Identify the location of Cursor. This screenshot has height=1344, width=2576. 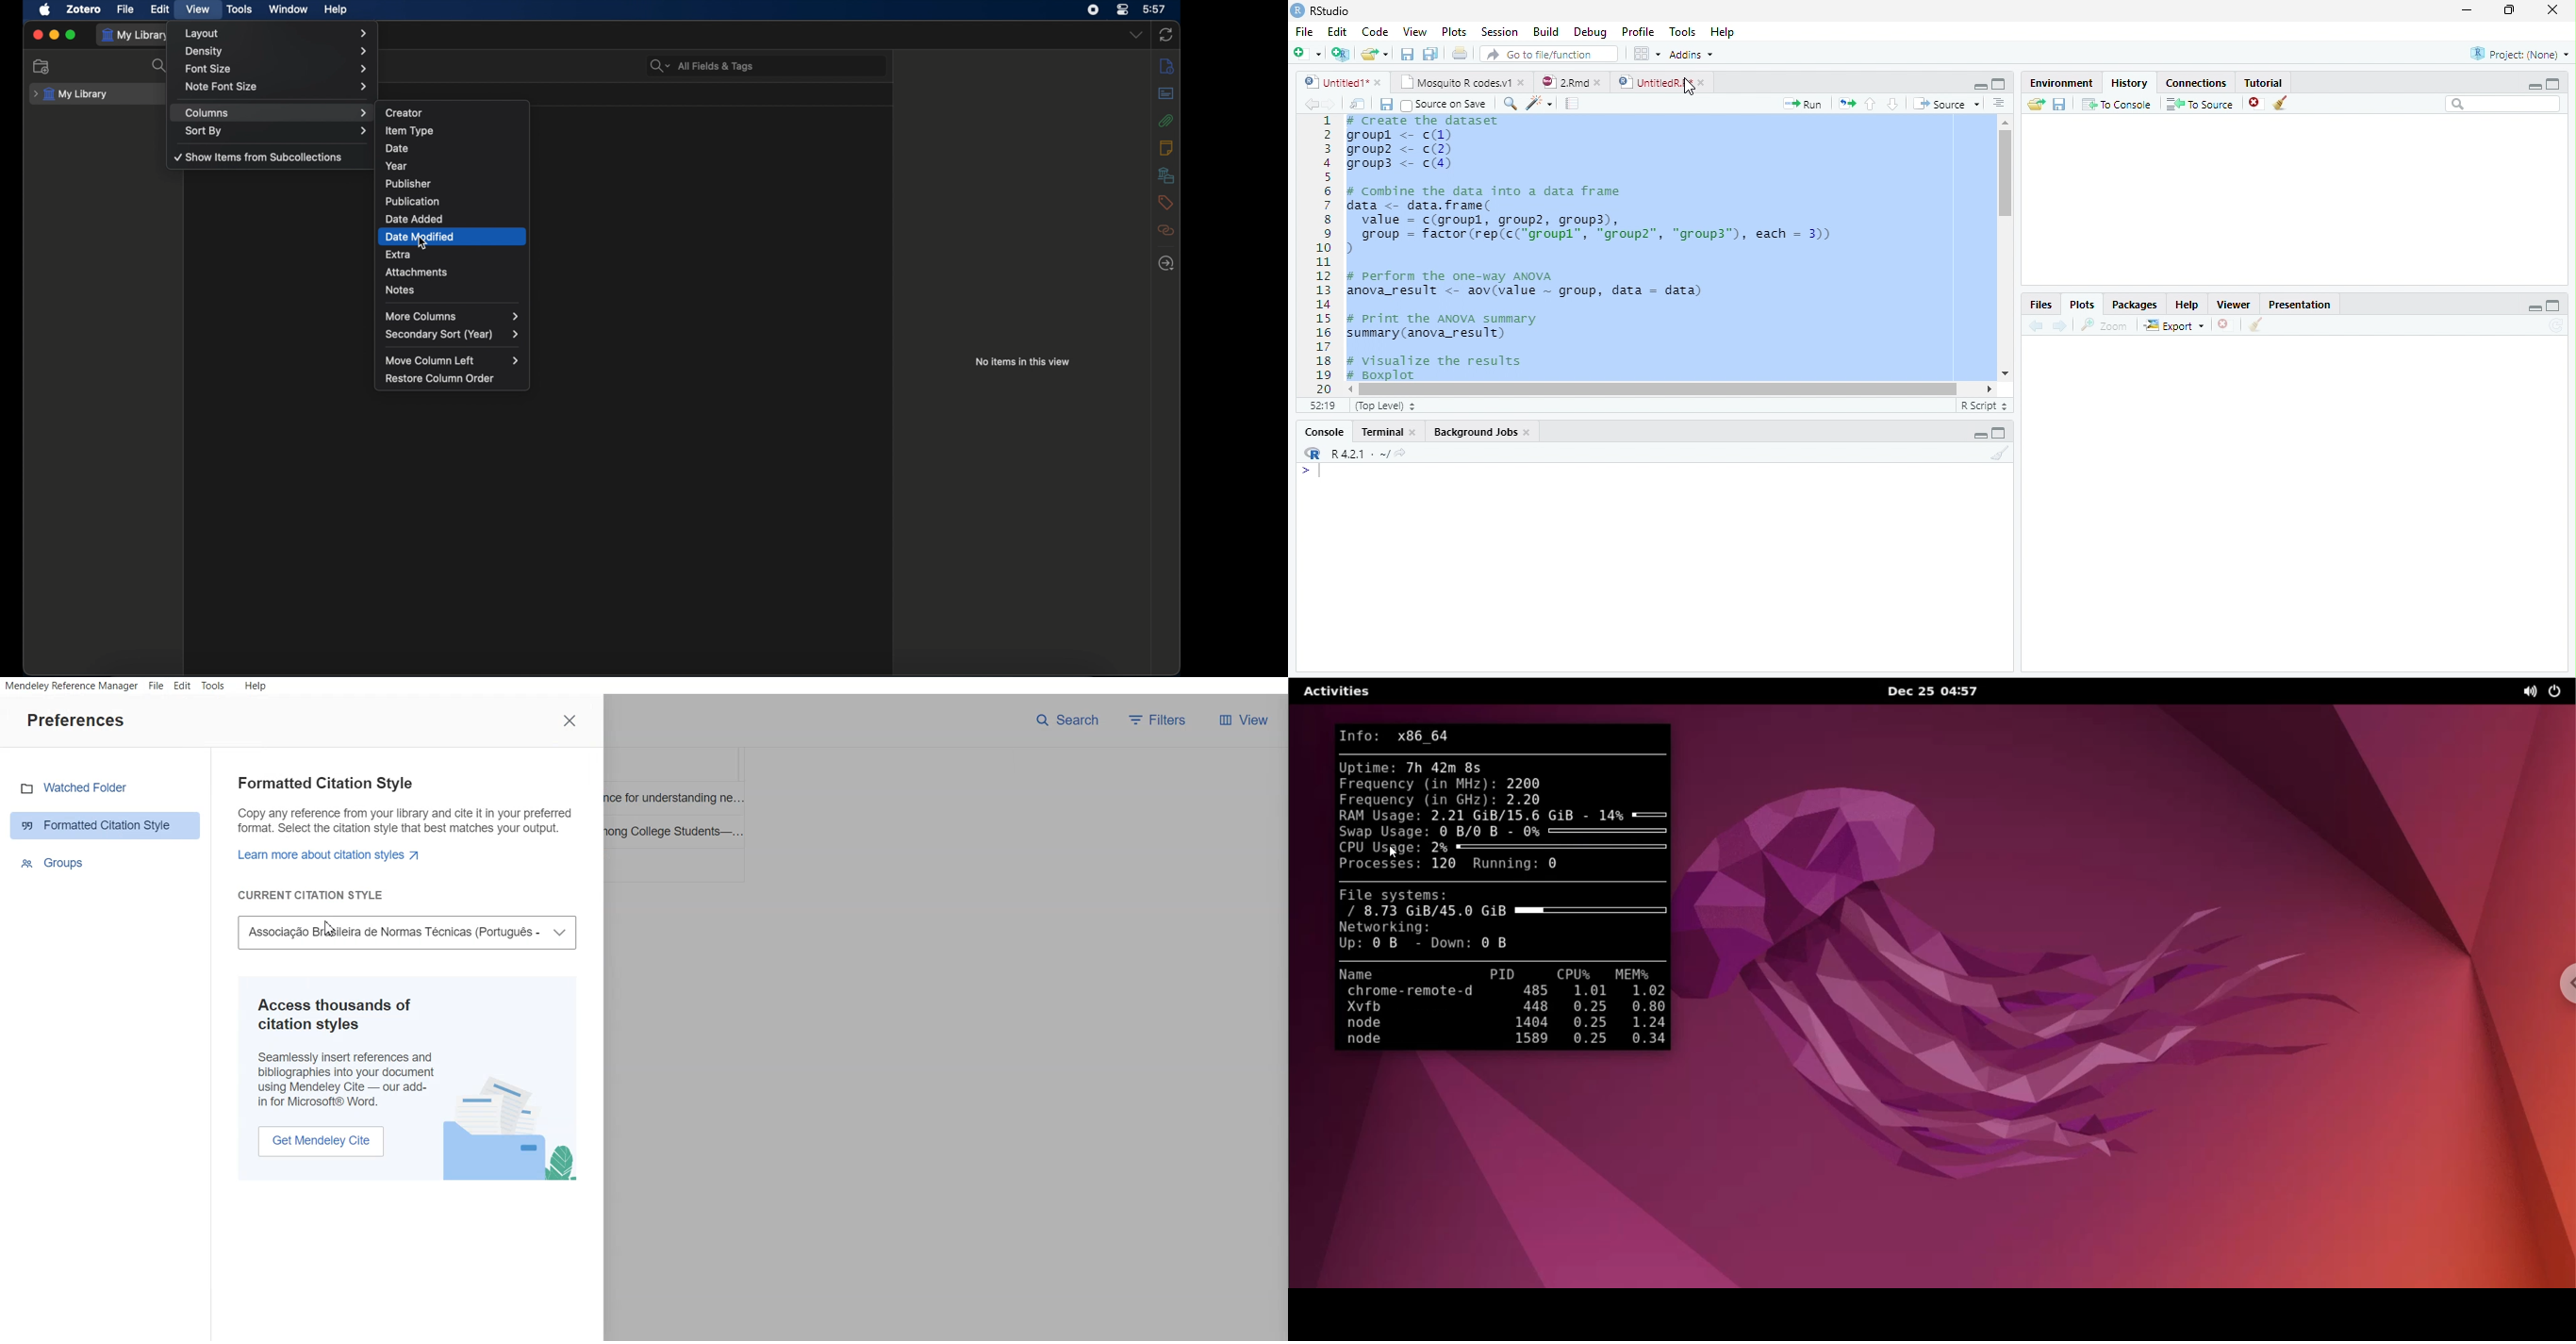
(1324, 472).